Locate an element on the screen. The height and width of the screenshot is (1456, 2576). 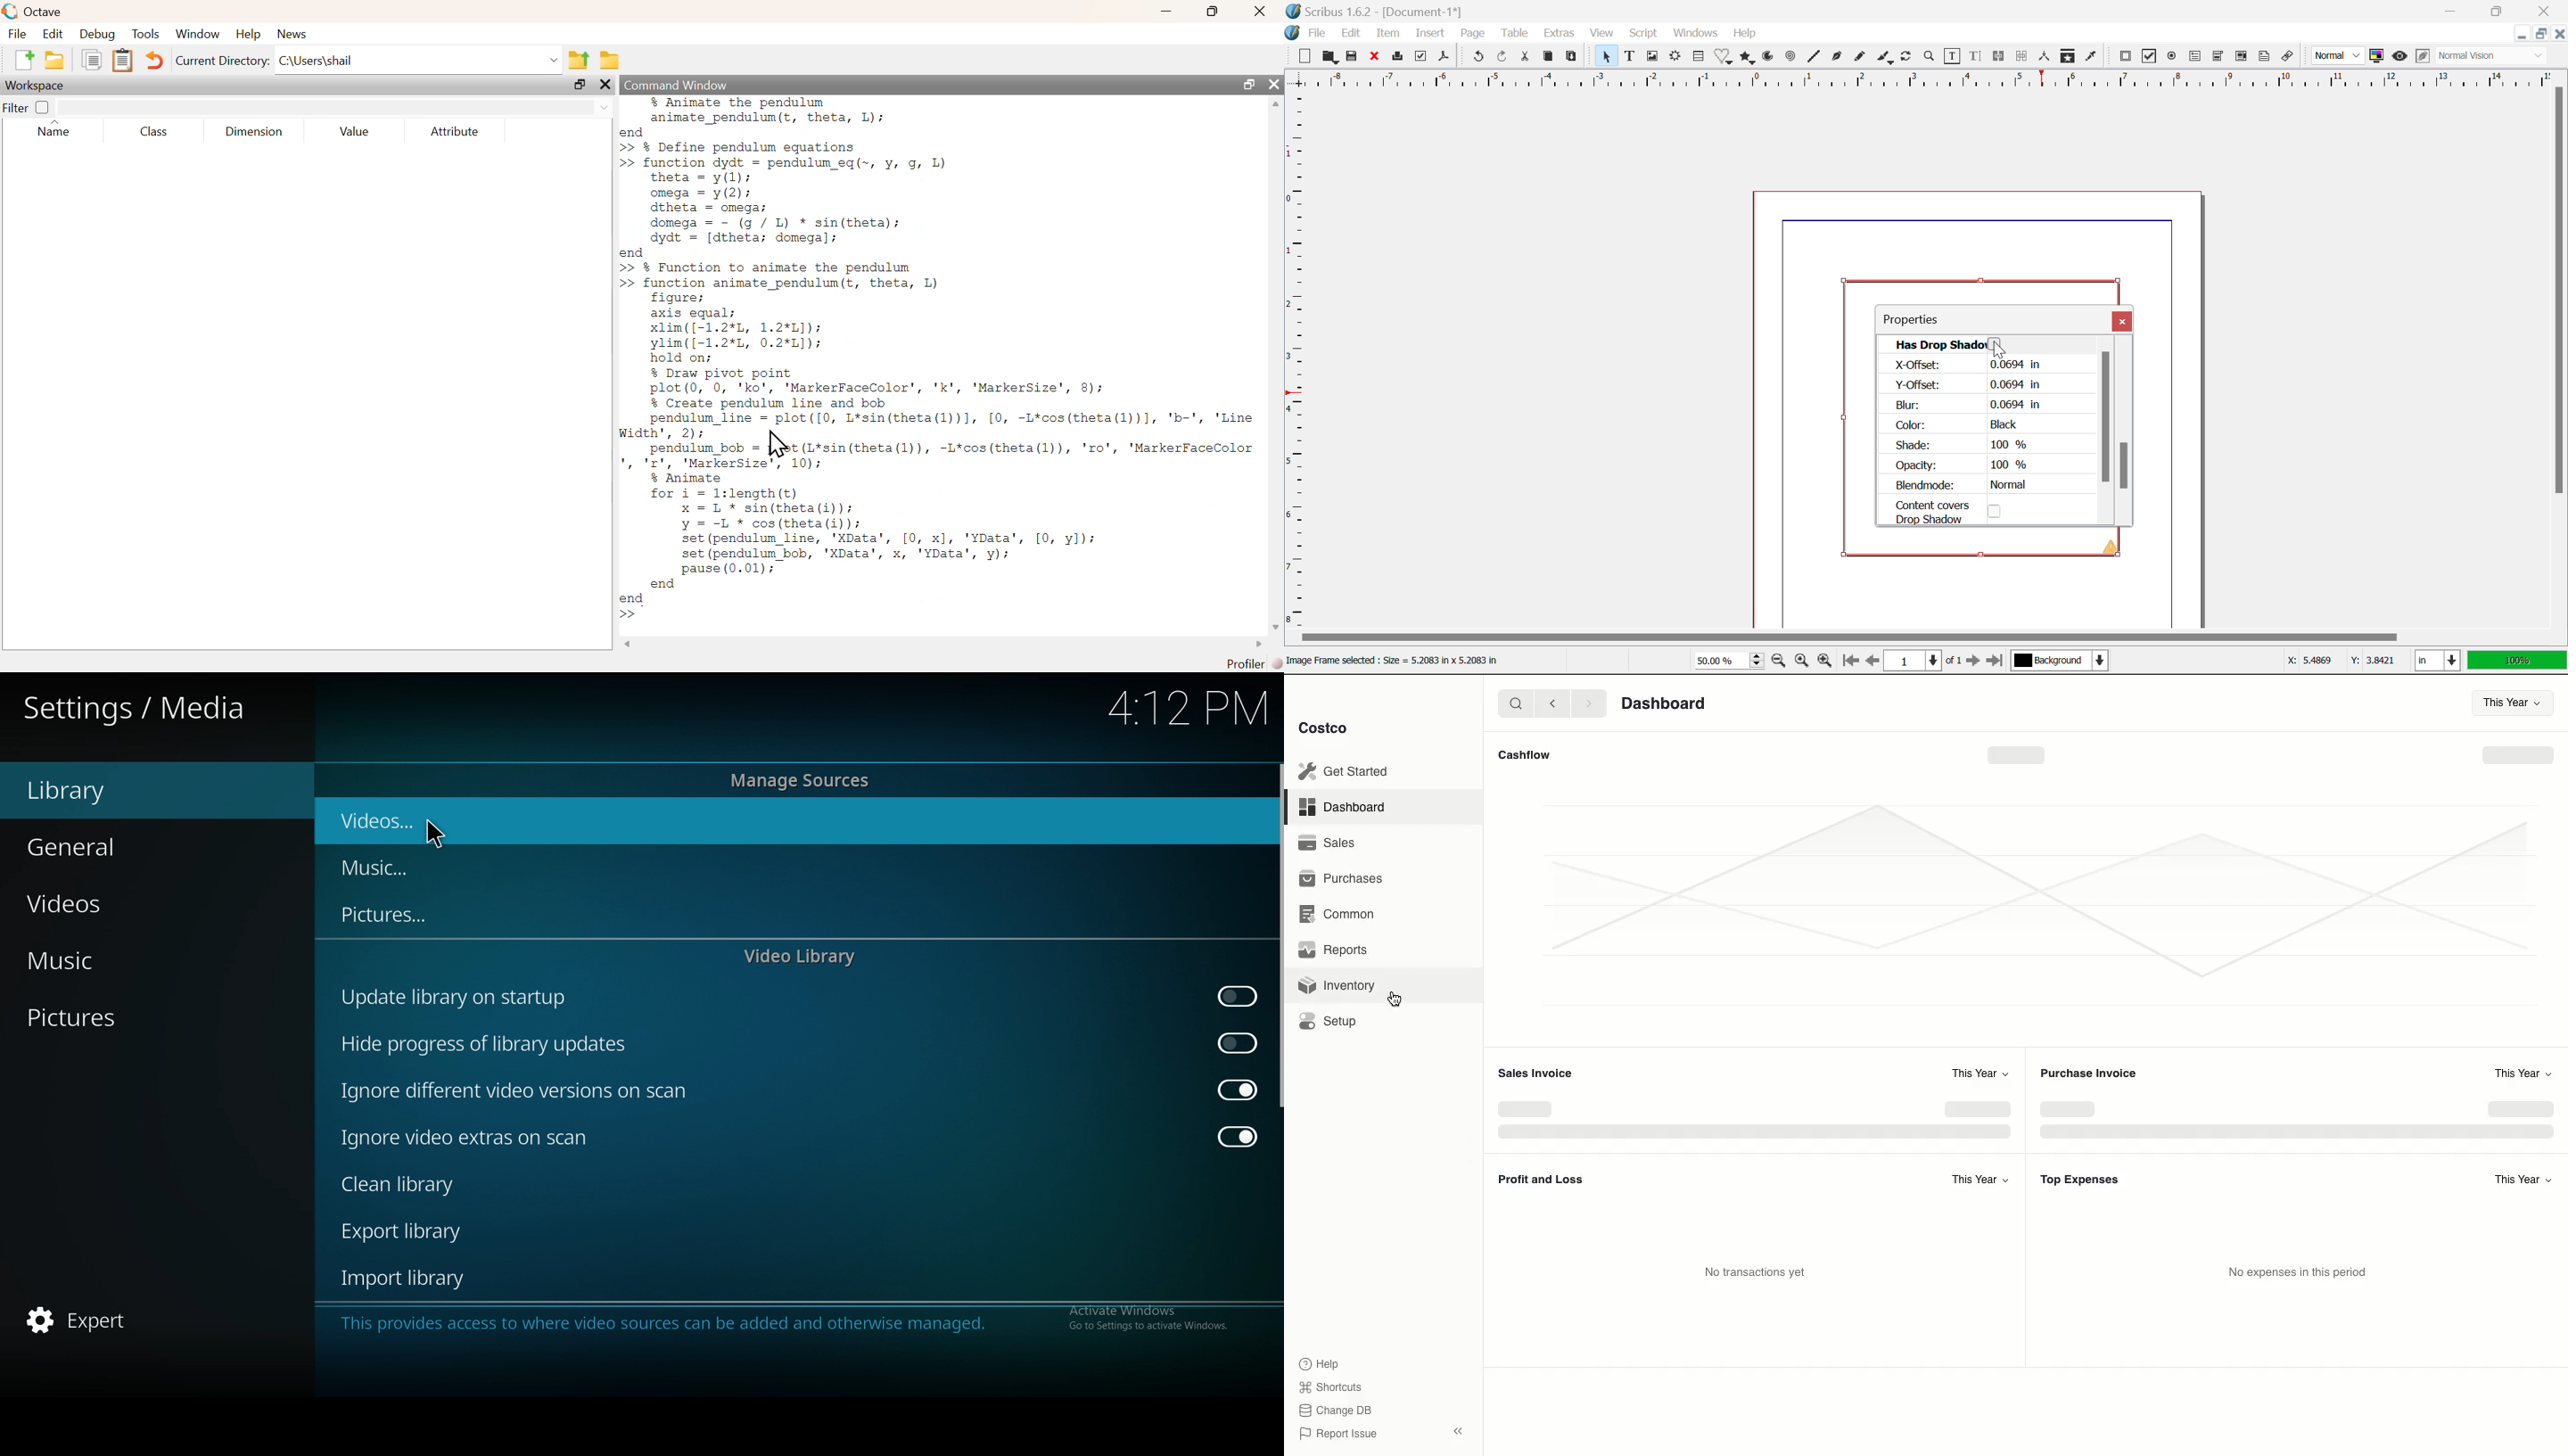
This Year is located at coordinates (2519, 1073).